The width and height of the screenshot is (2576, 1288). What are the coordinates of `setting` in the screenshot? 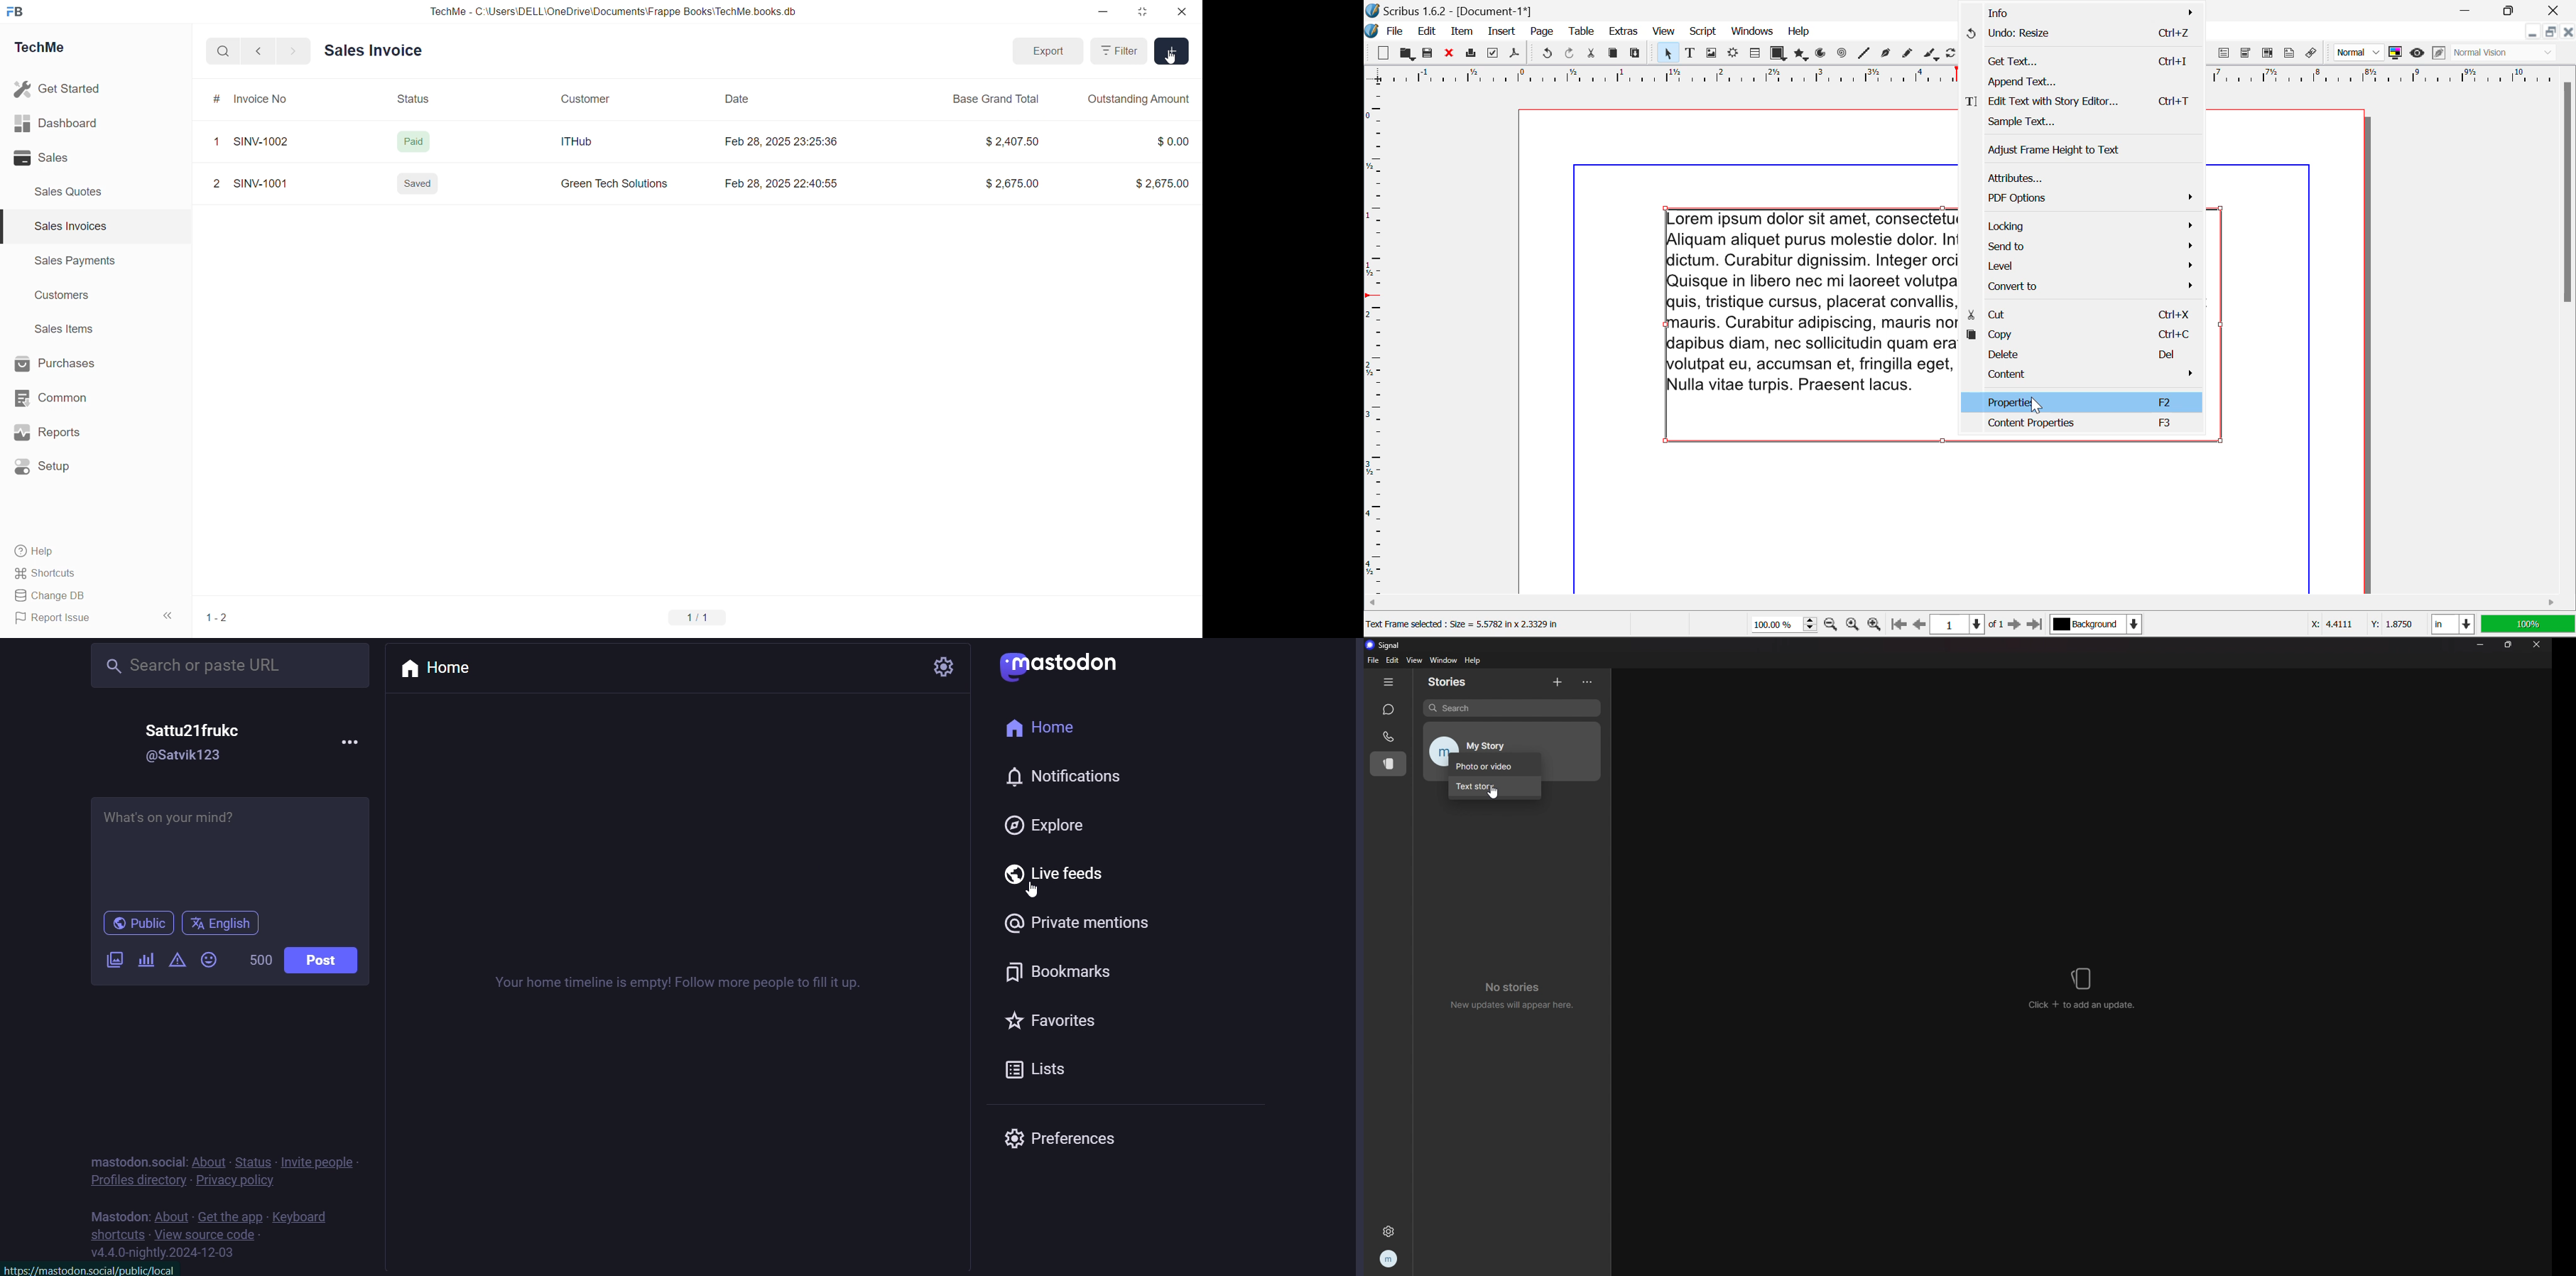 It's located at (942, 669).